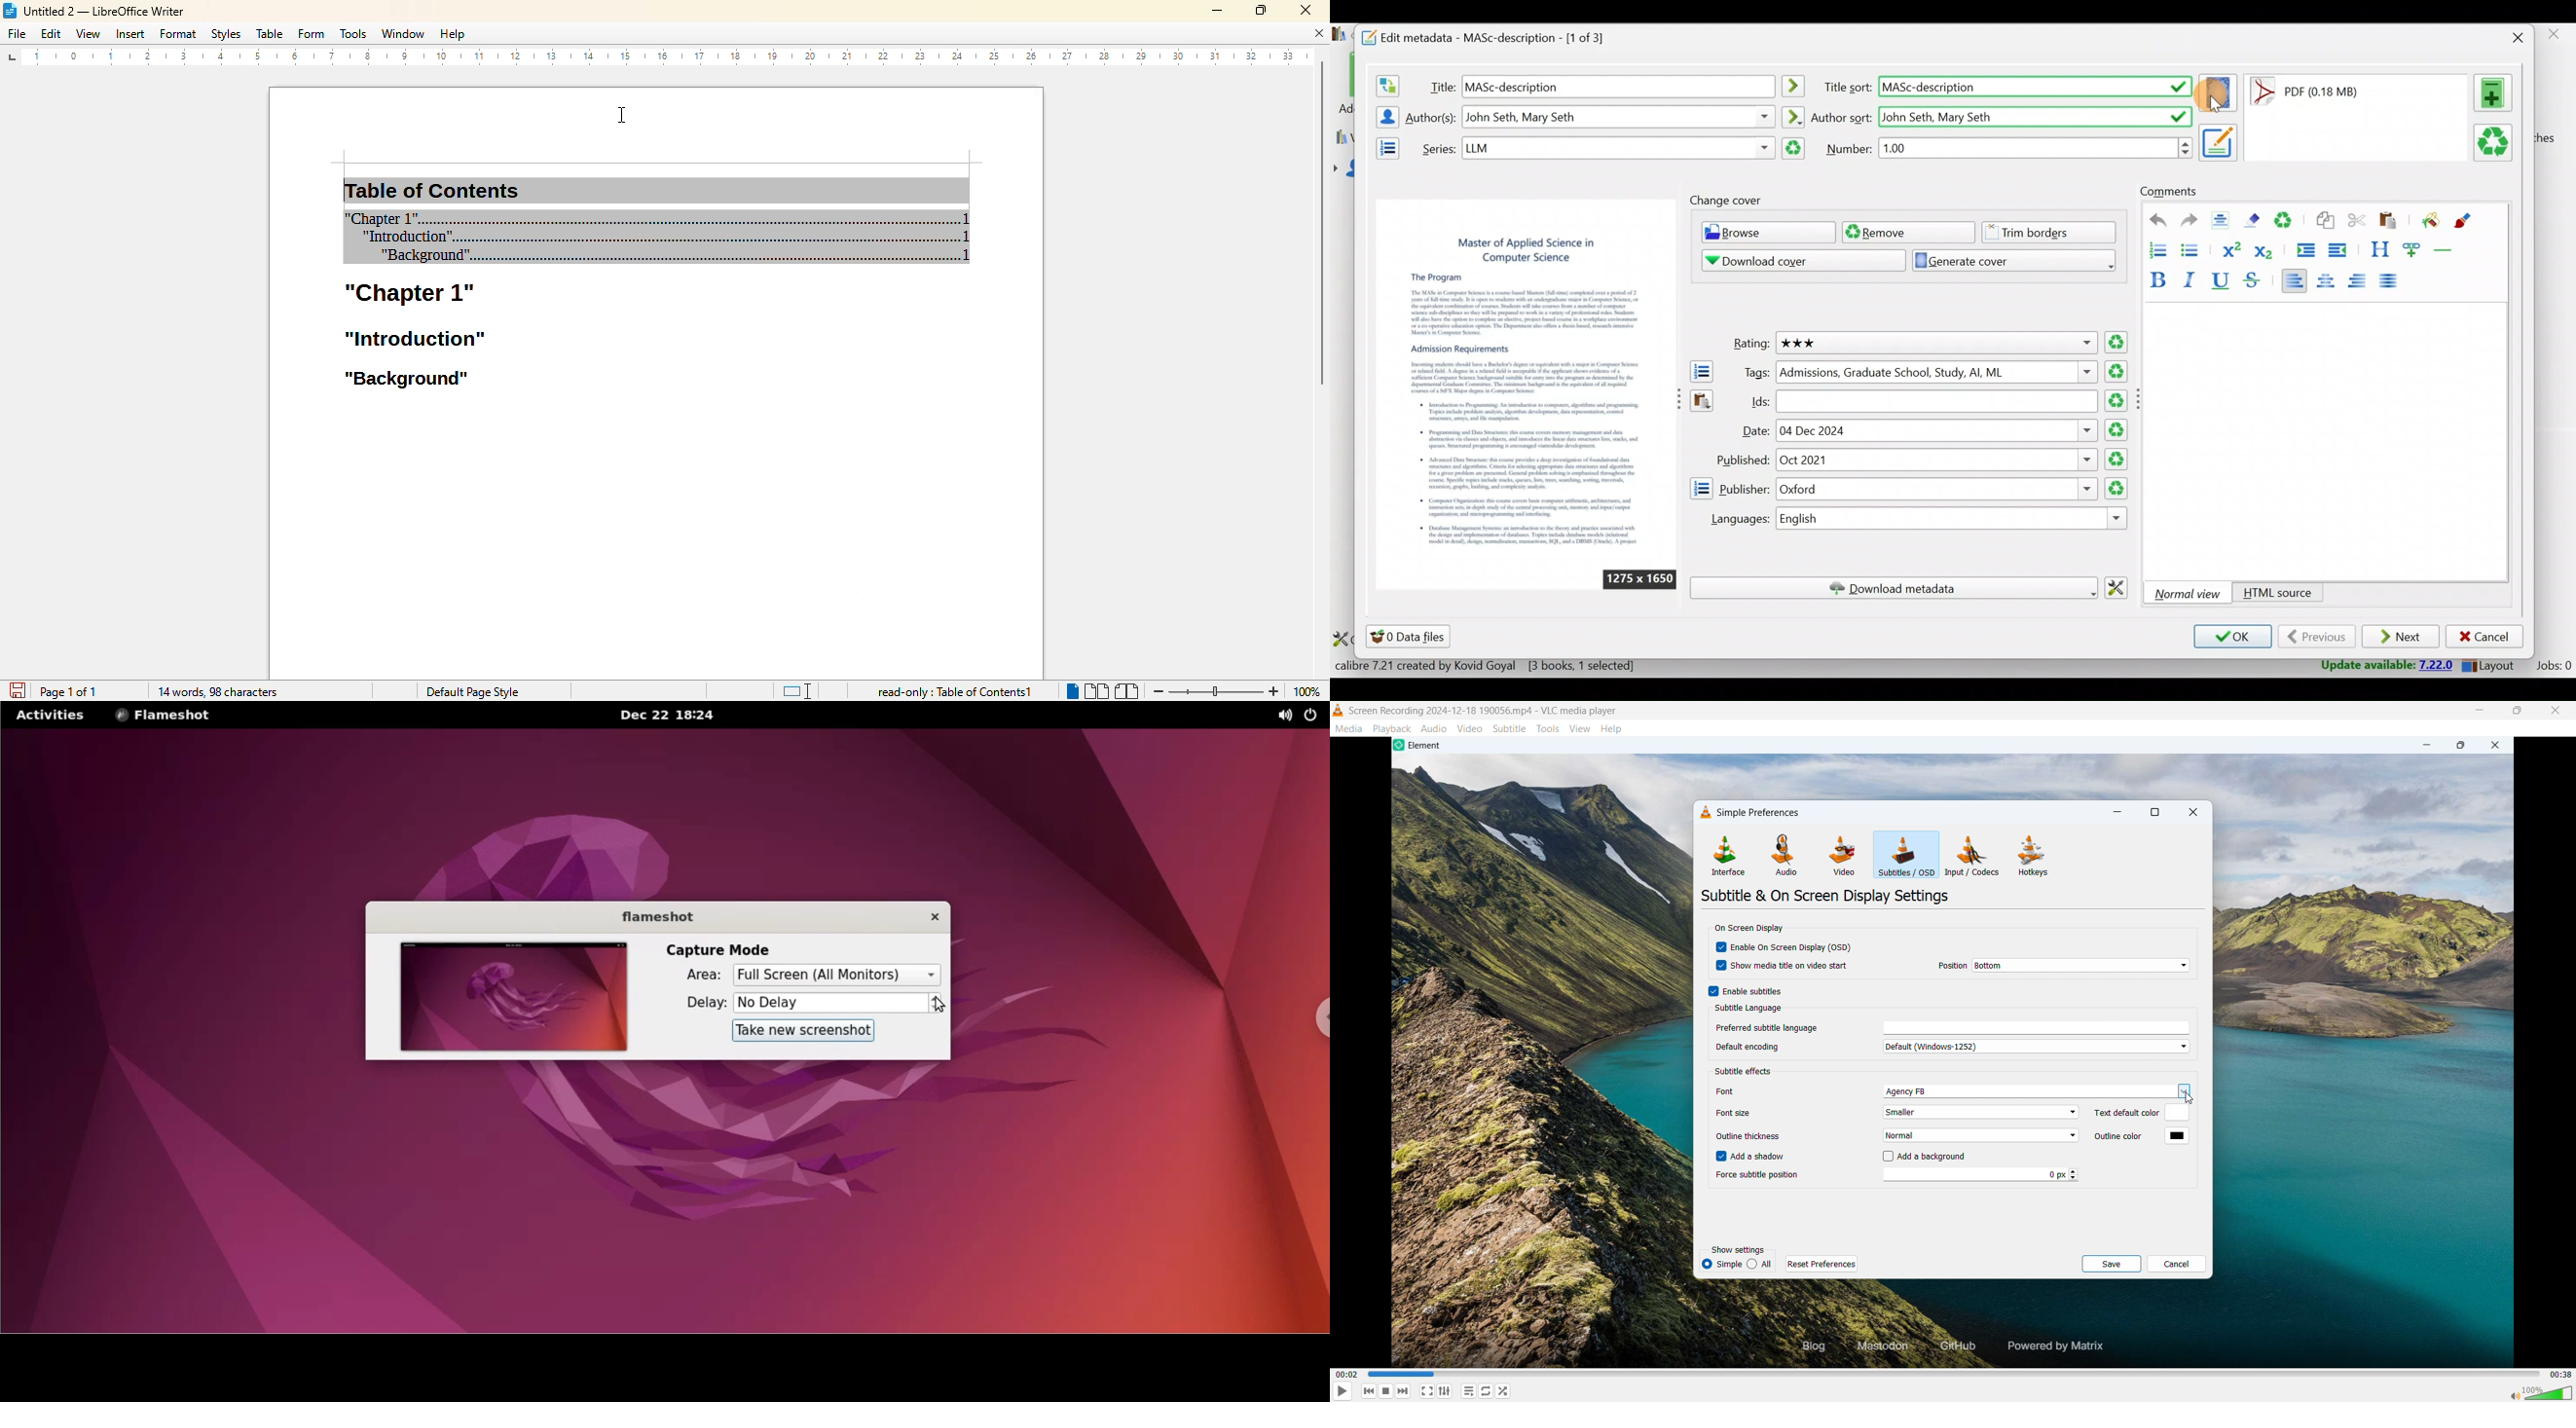  I want to click on , so click(1939, 430).